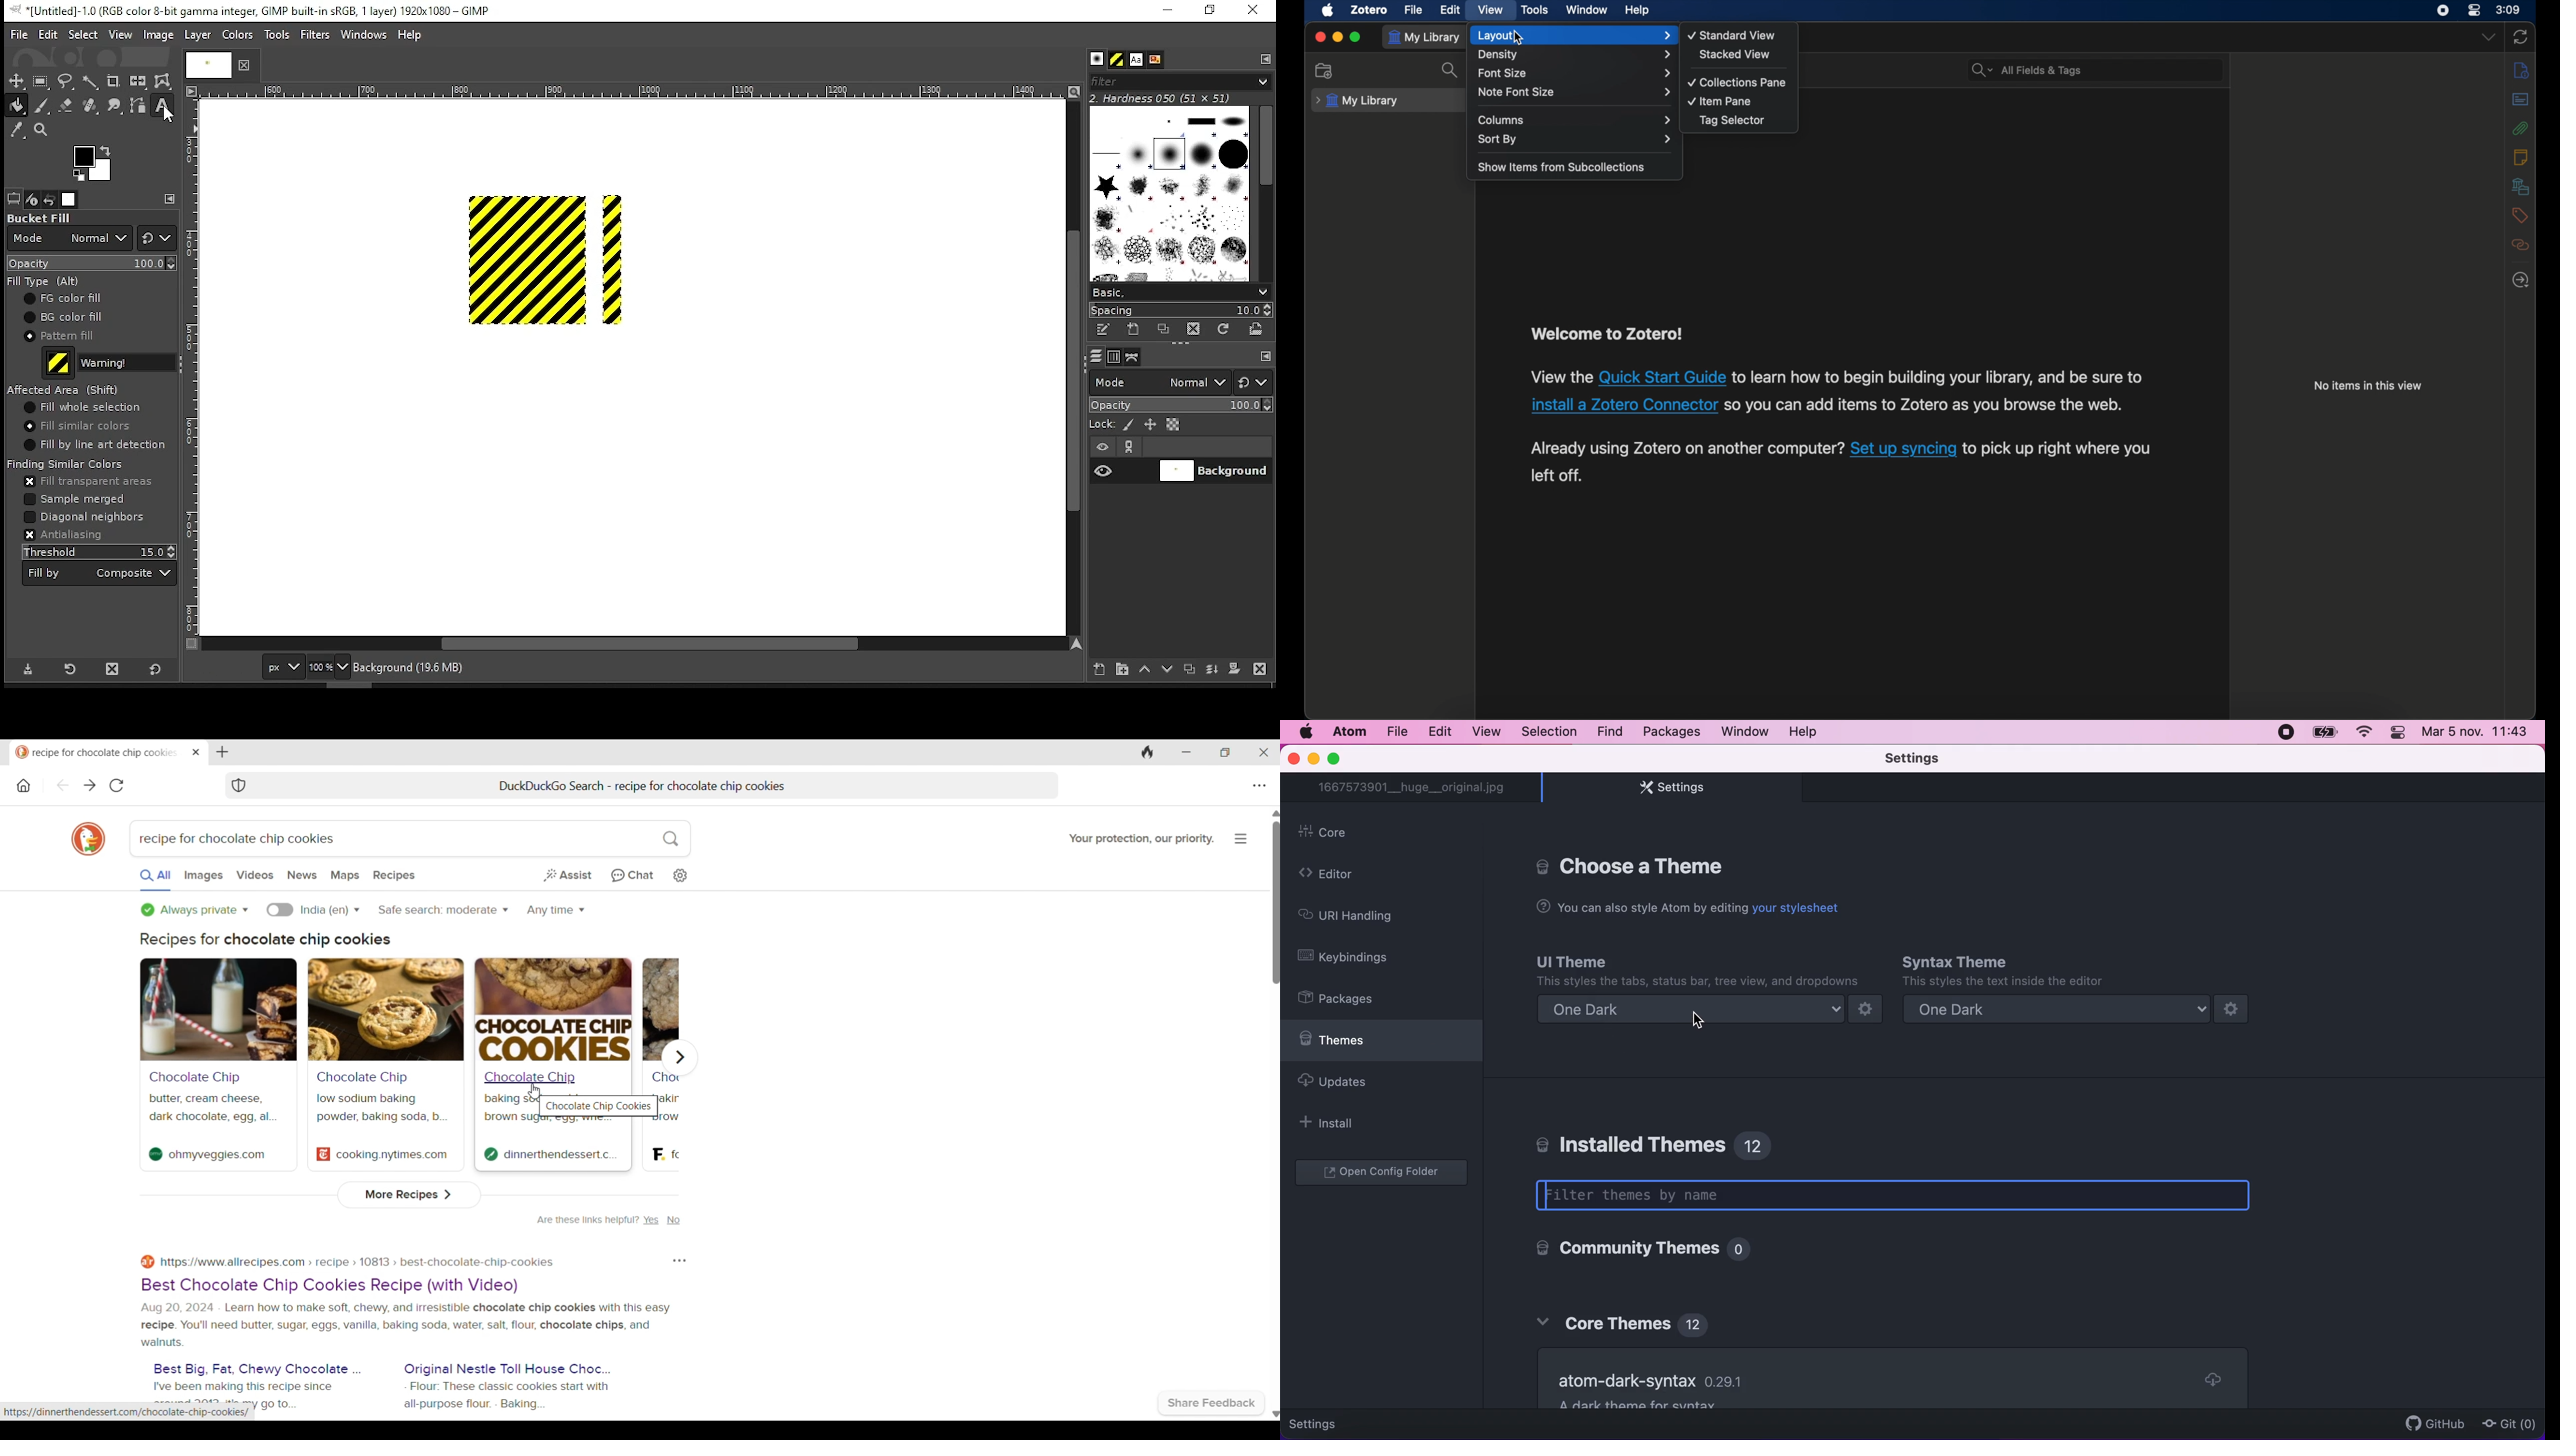  What do you see at coordinates (1536, 11) in the screenshot?
I see `tools` at bounding box center [1536, 11].